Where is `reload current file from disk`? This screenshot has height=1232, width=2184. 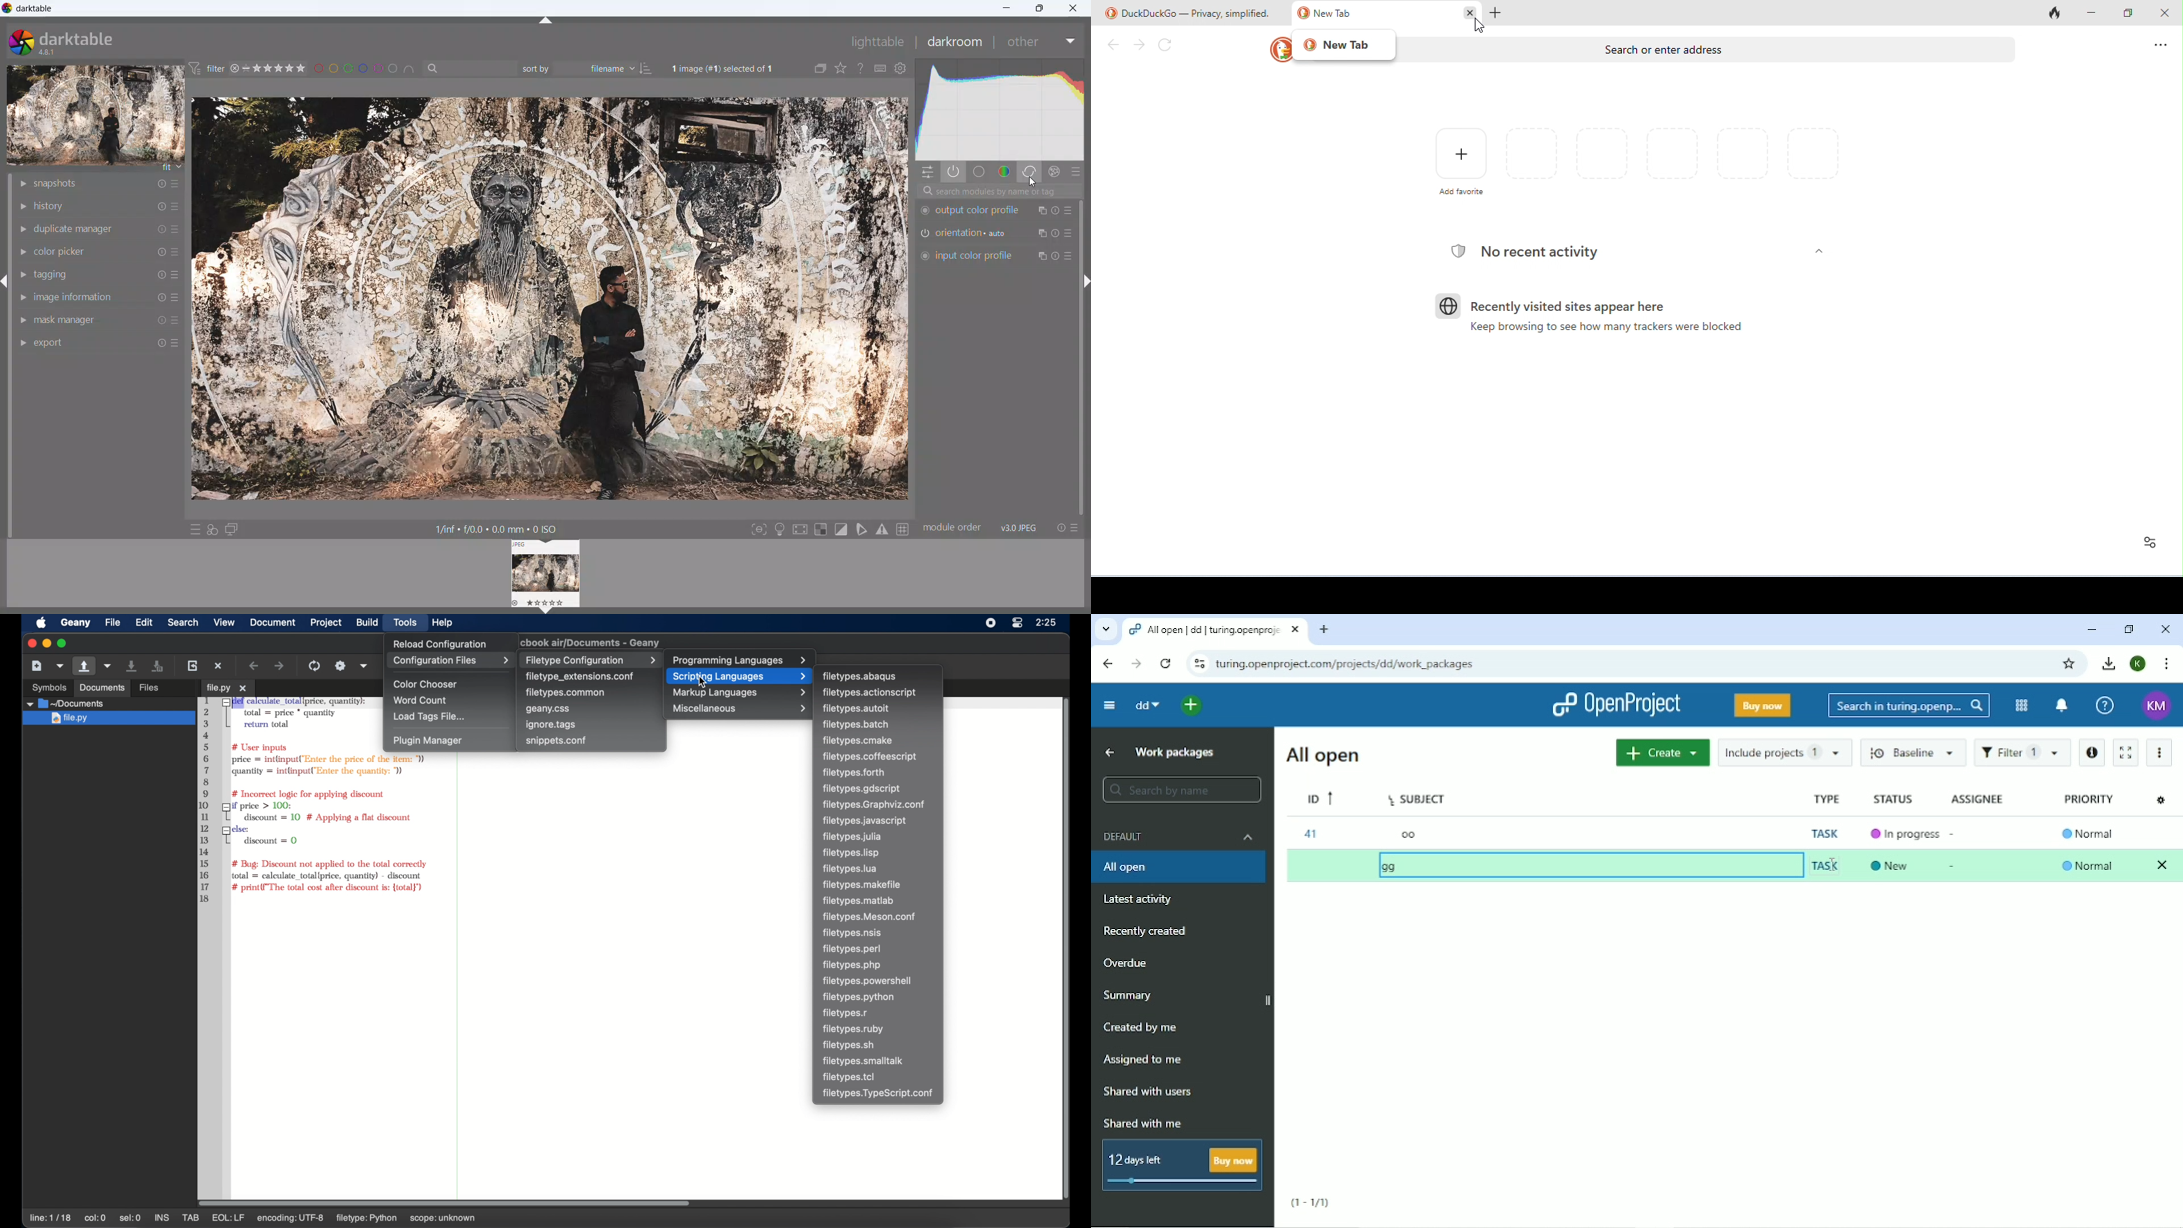
reload current file from disk is located at coordinates (192, 665).